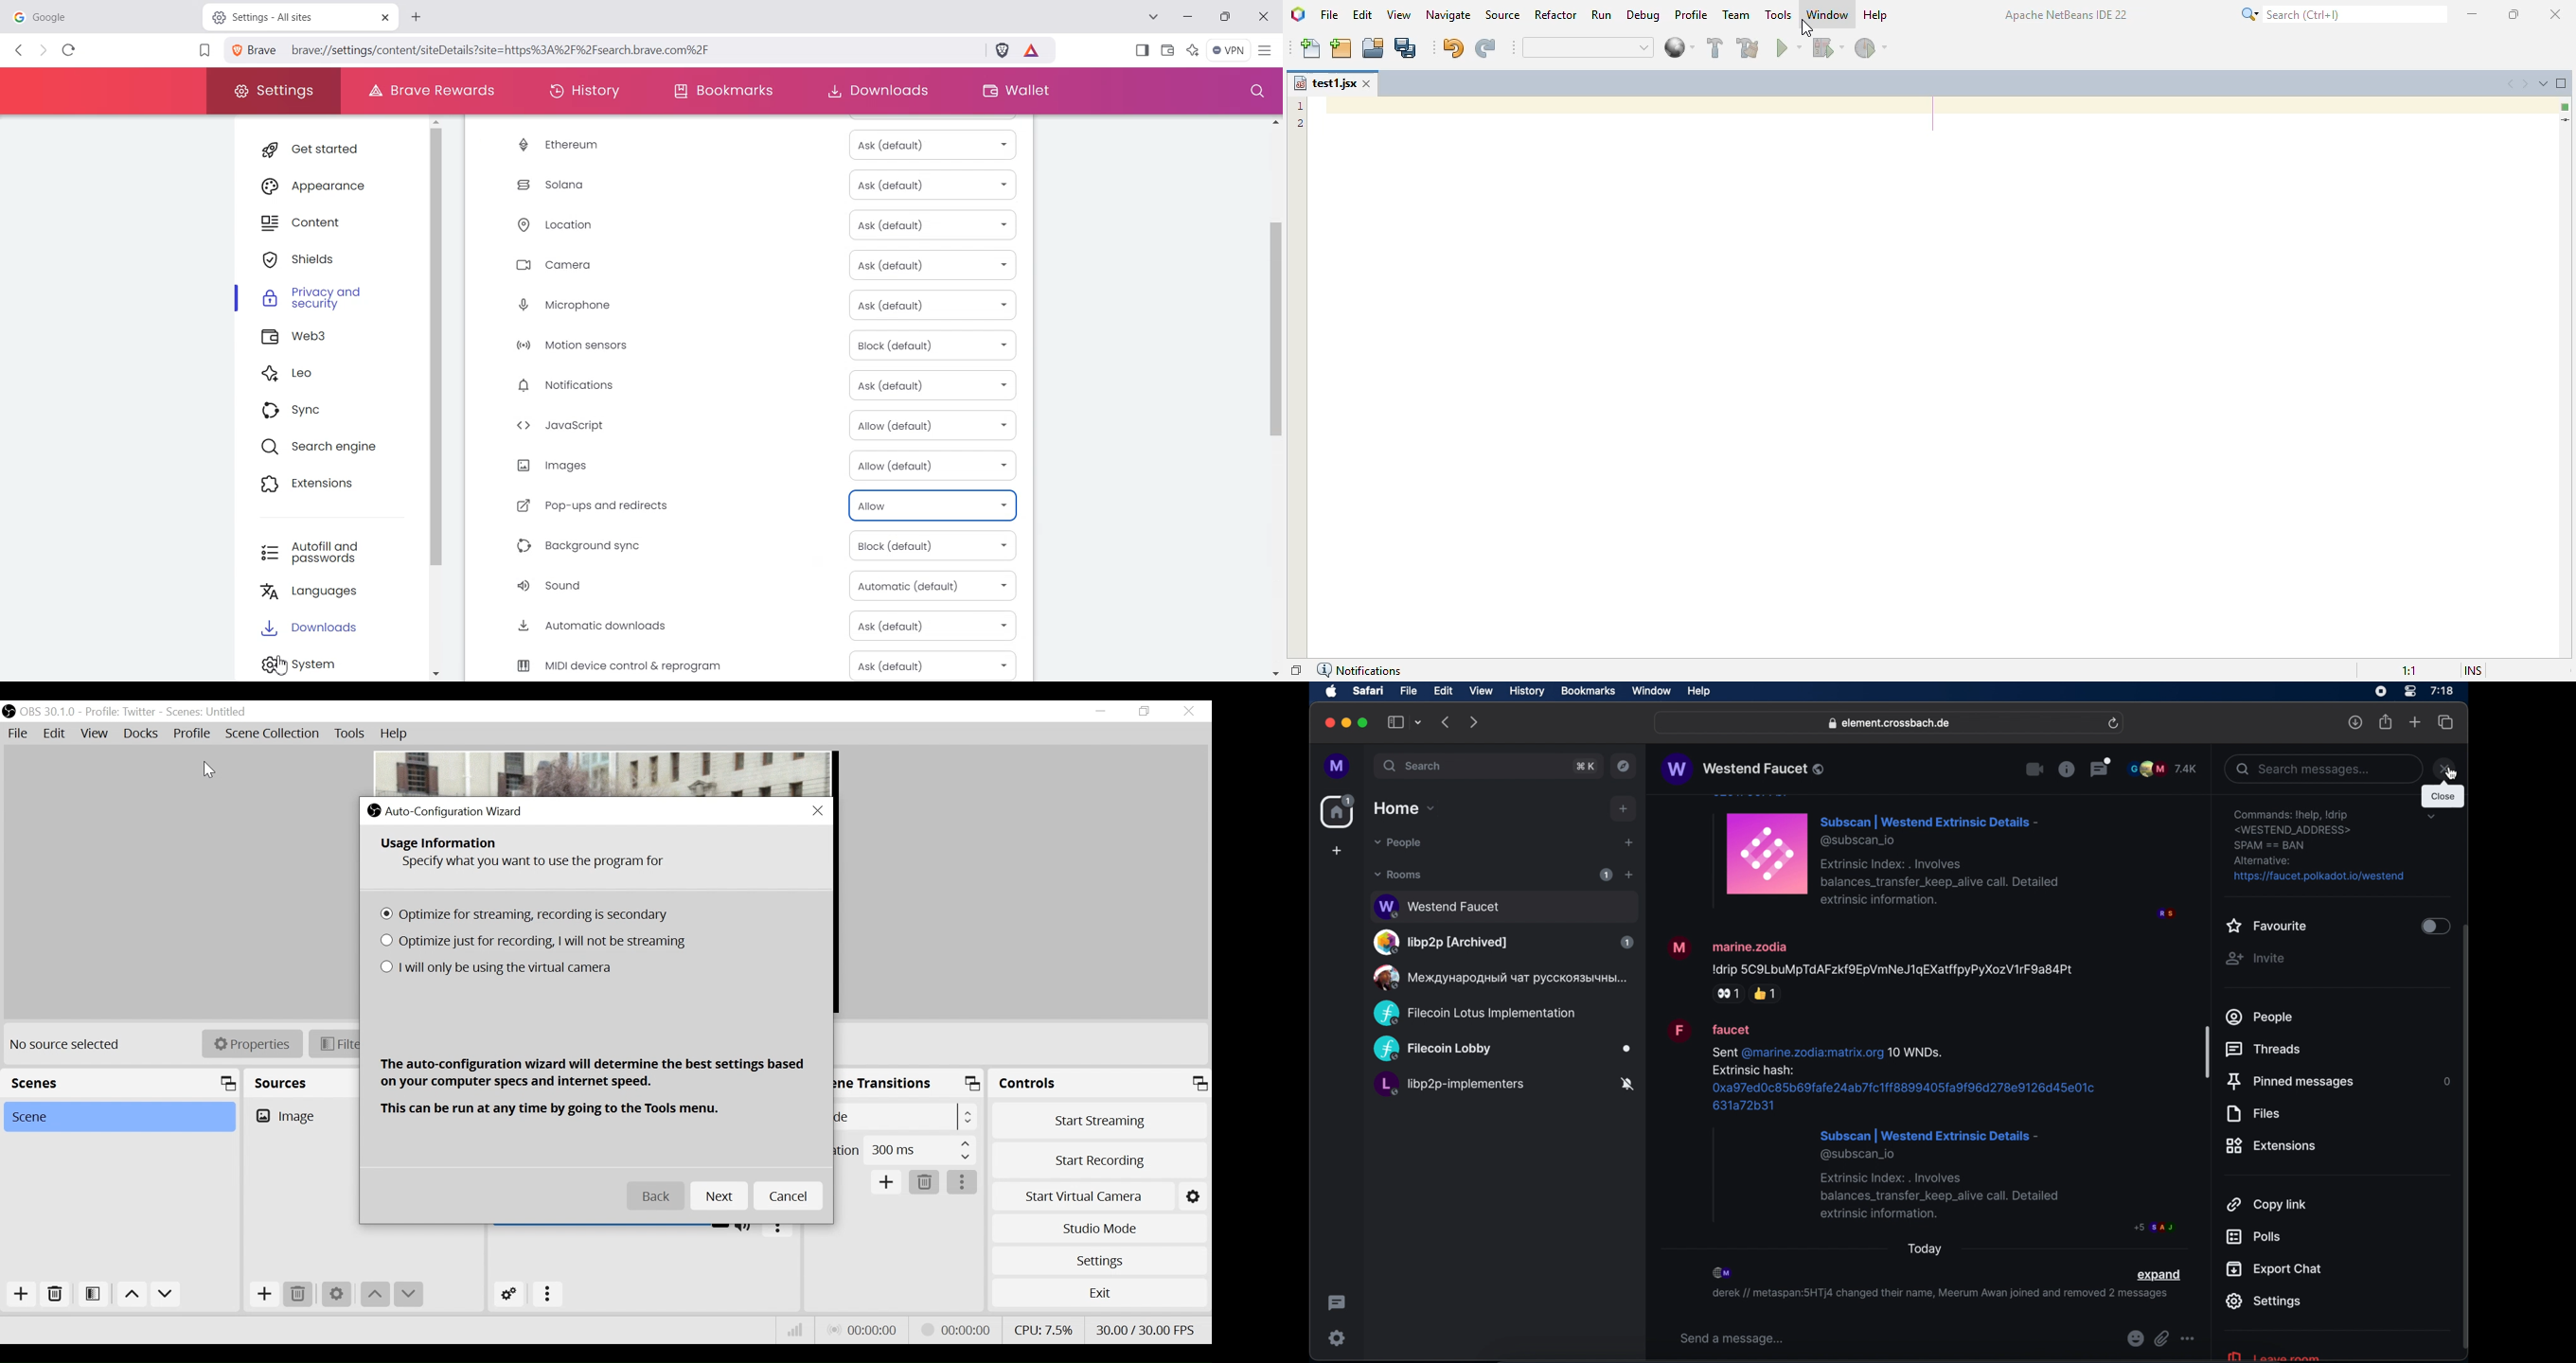 The height and width of the screenshot is (1372, 2576). What do you see at coordinates (1606, 875) in the screenshot?
I see `1` at bounding box center [1606, 875].